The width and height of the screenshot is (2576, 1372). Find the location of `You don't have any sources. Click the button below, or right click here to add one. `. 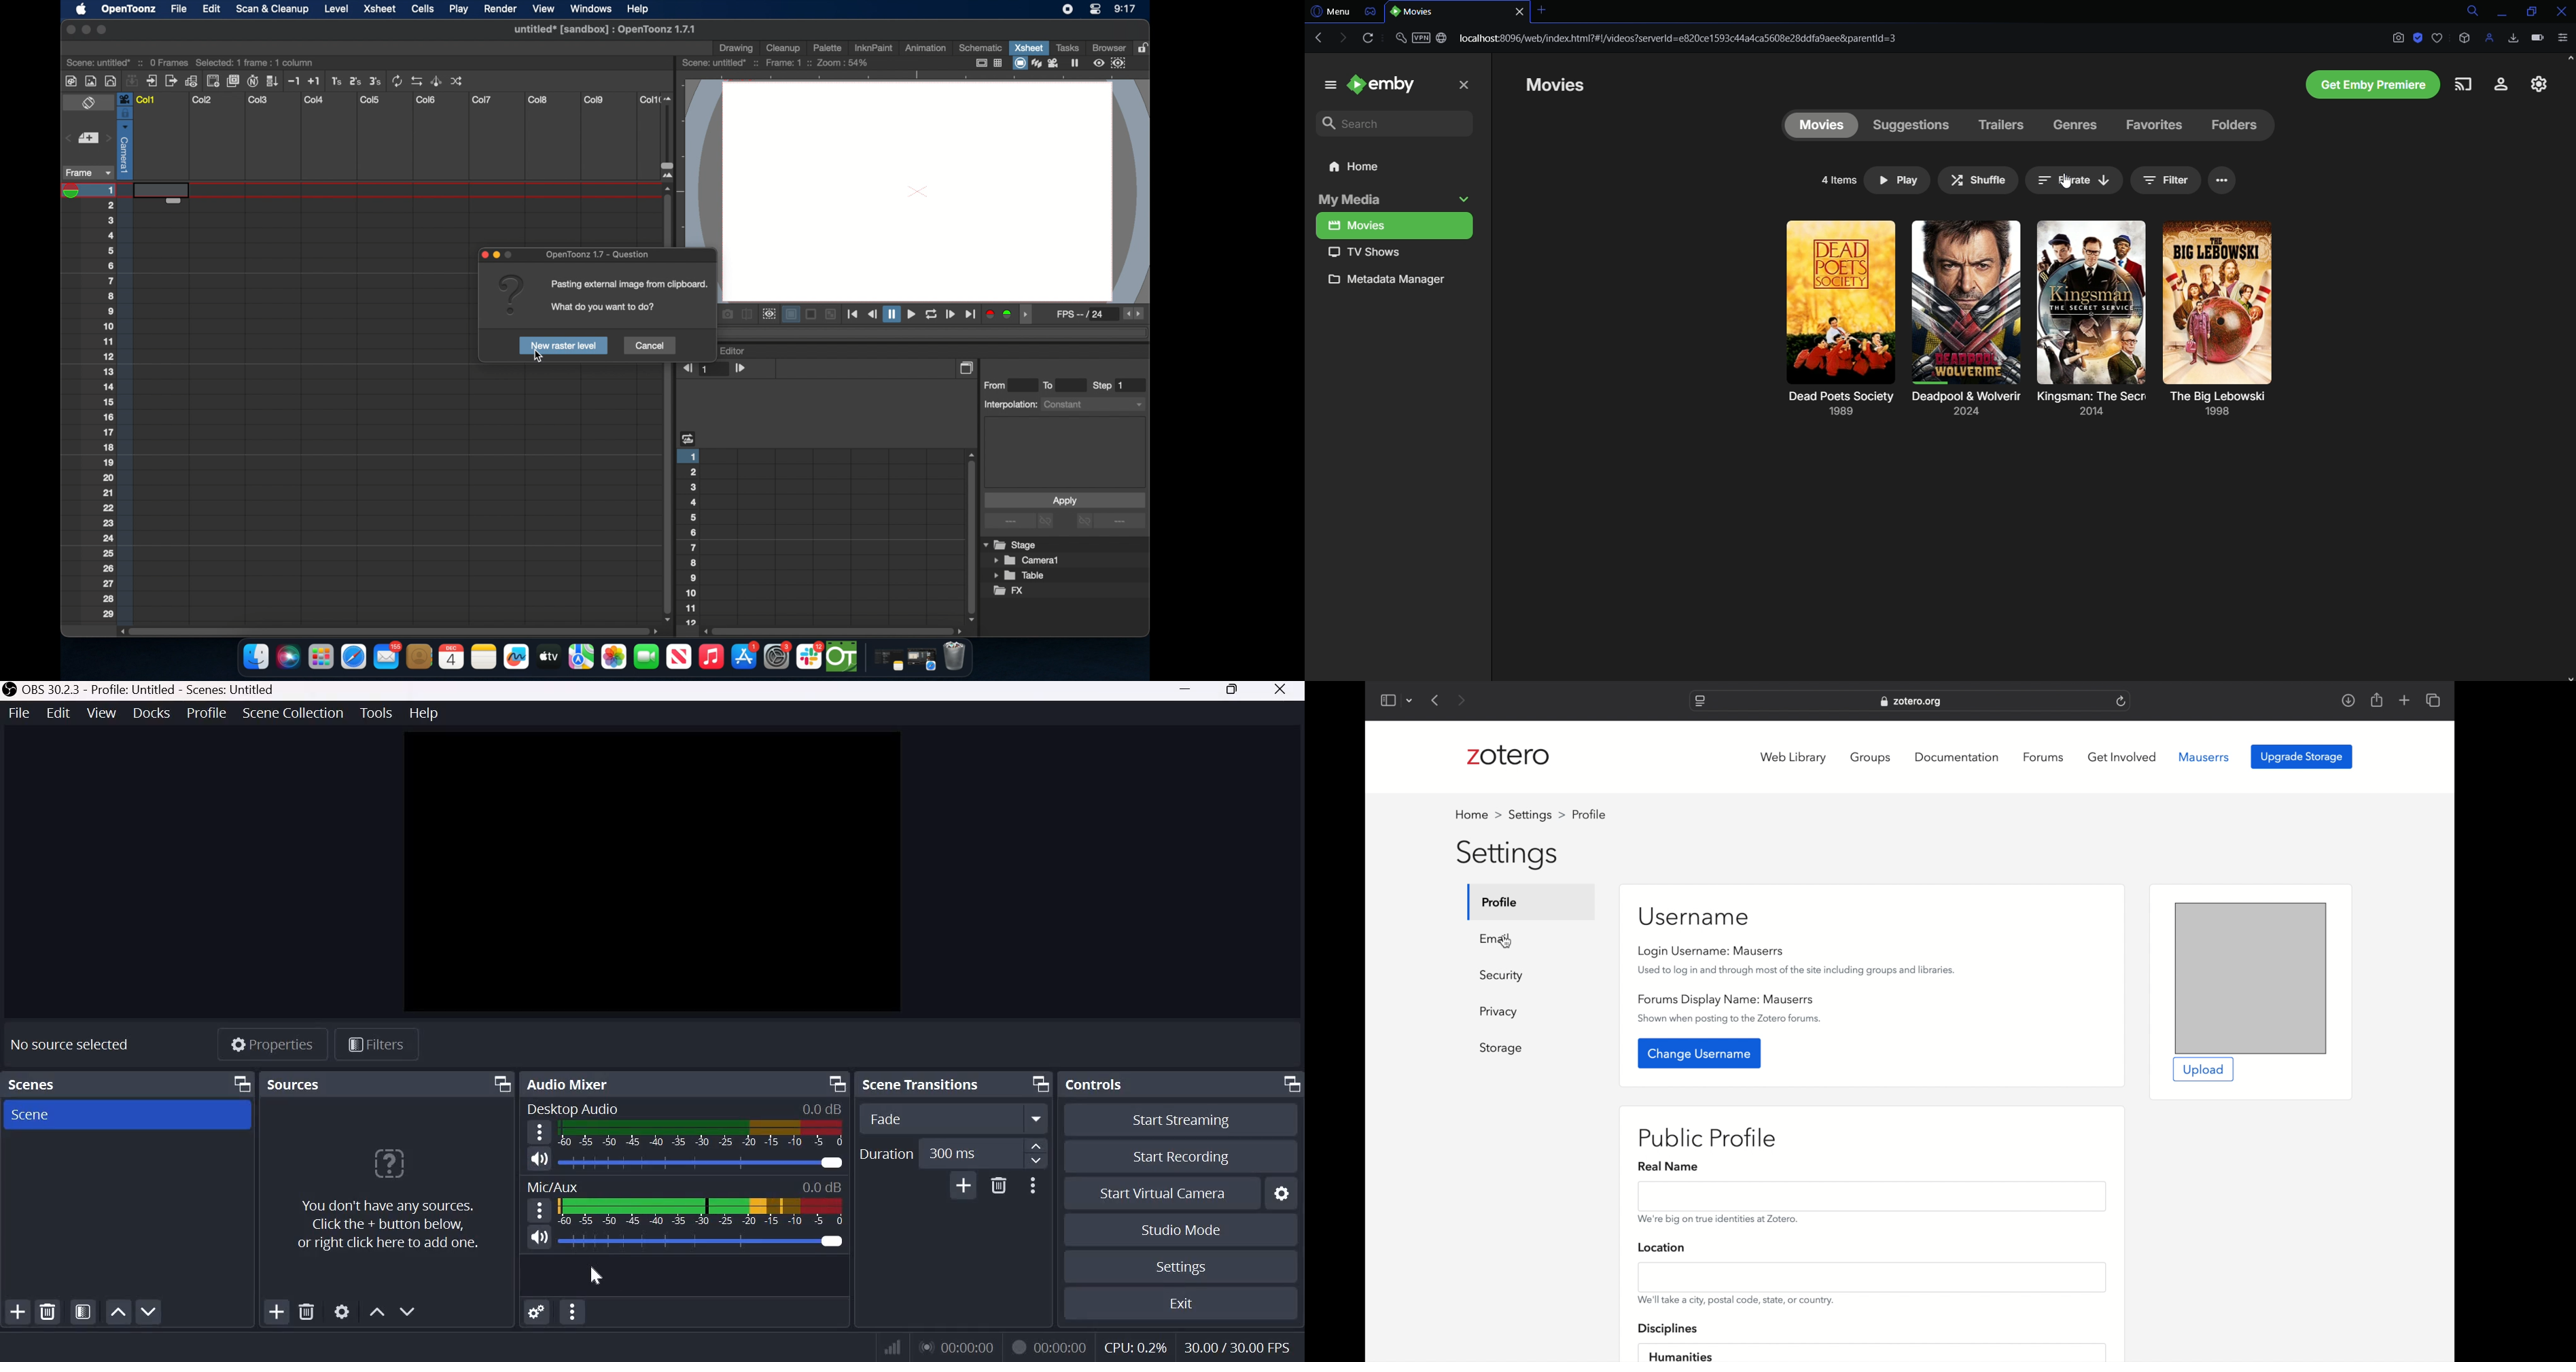

You don't have any sources. Click the button below, or right click here to add one.  is located at coordinates (387, 1200).